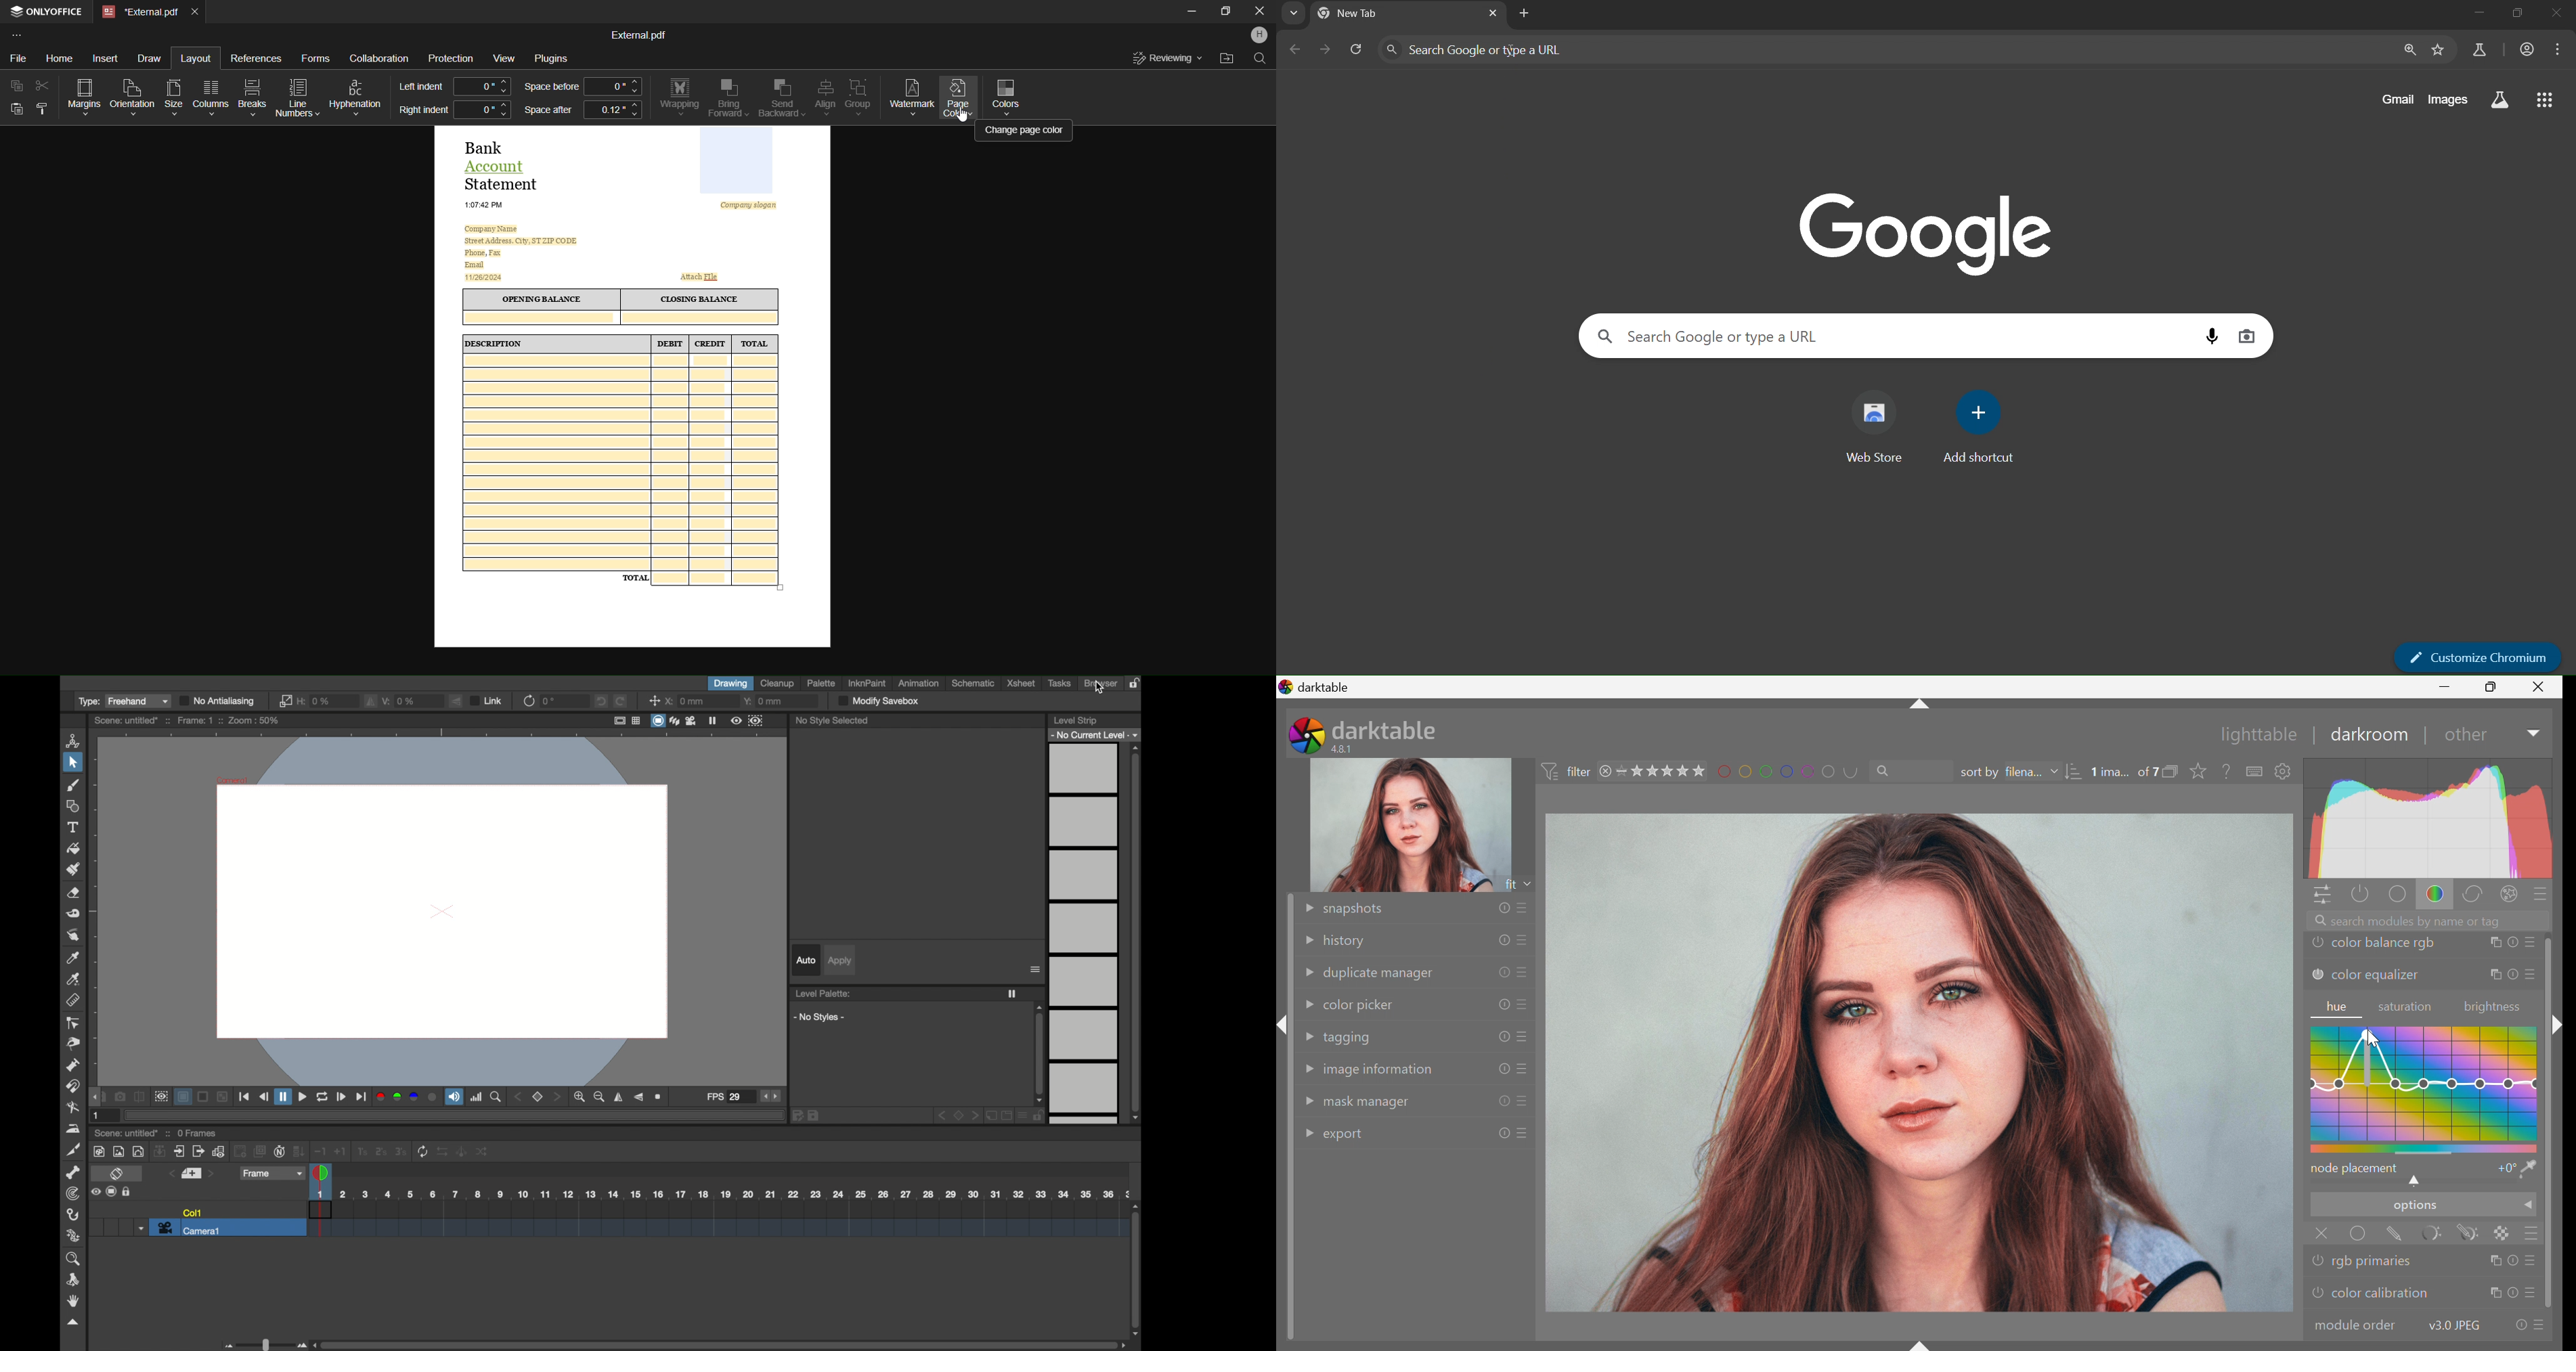  I want to click on logo, so click(1286, 687).